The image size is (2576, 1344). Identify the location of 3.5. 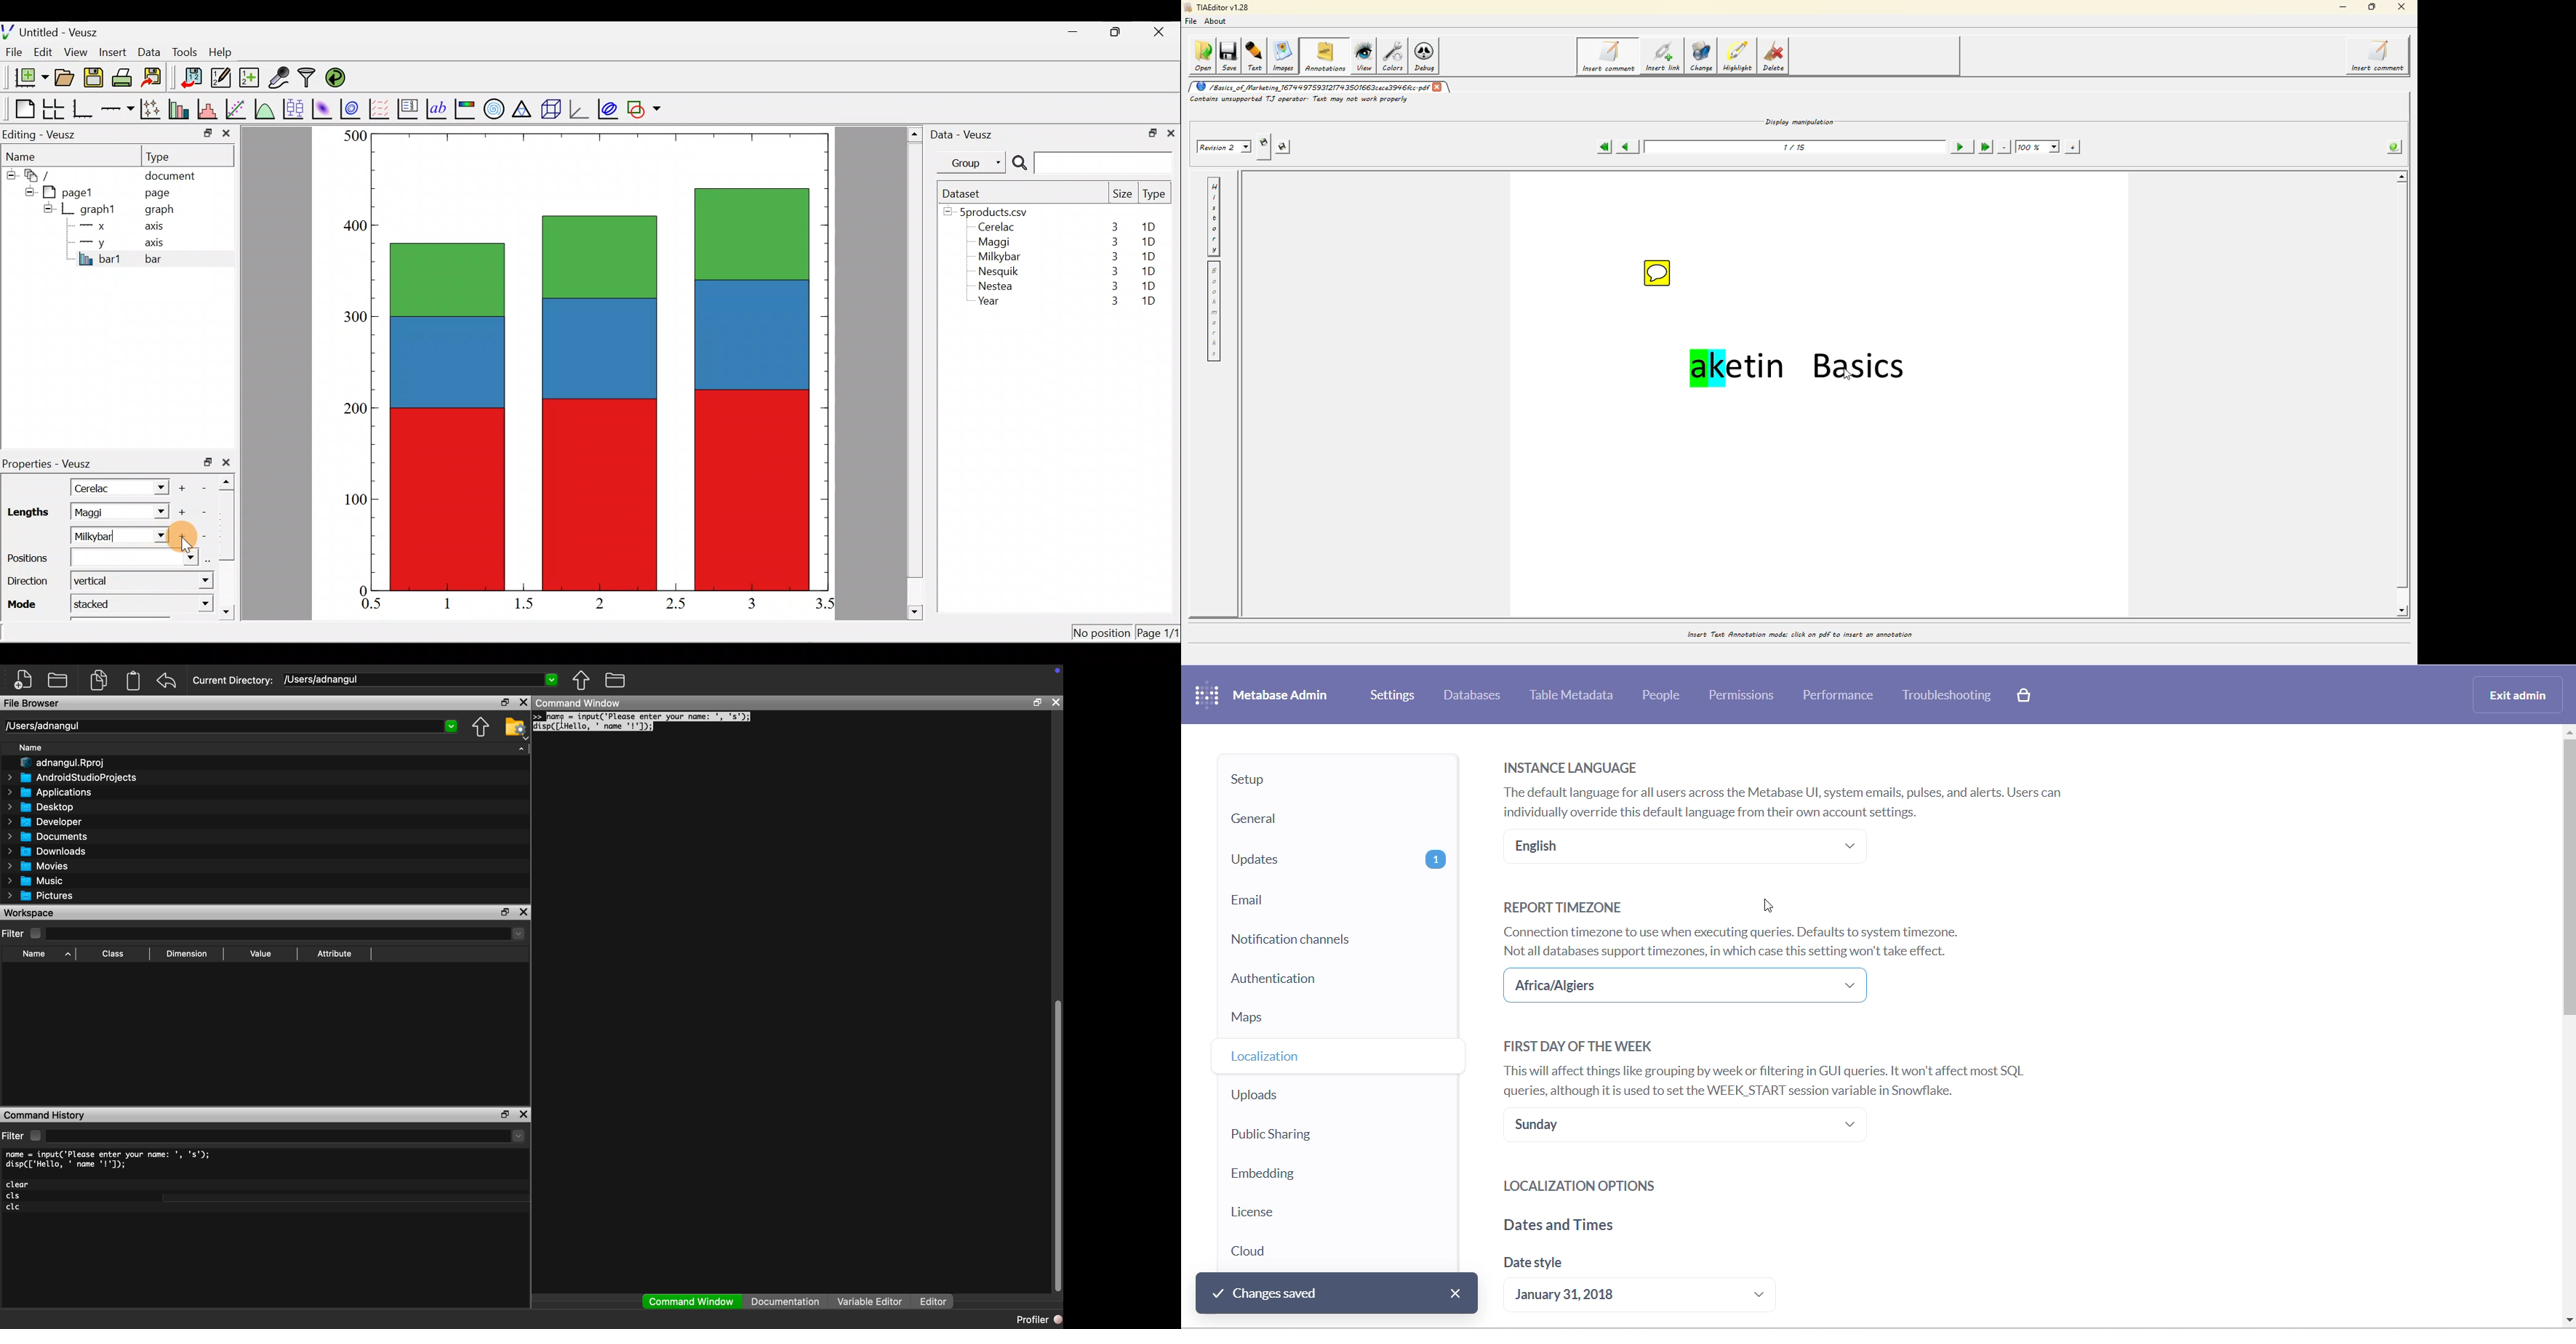
(827, 606).